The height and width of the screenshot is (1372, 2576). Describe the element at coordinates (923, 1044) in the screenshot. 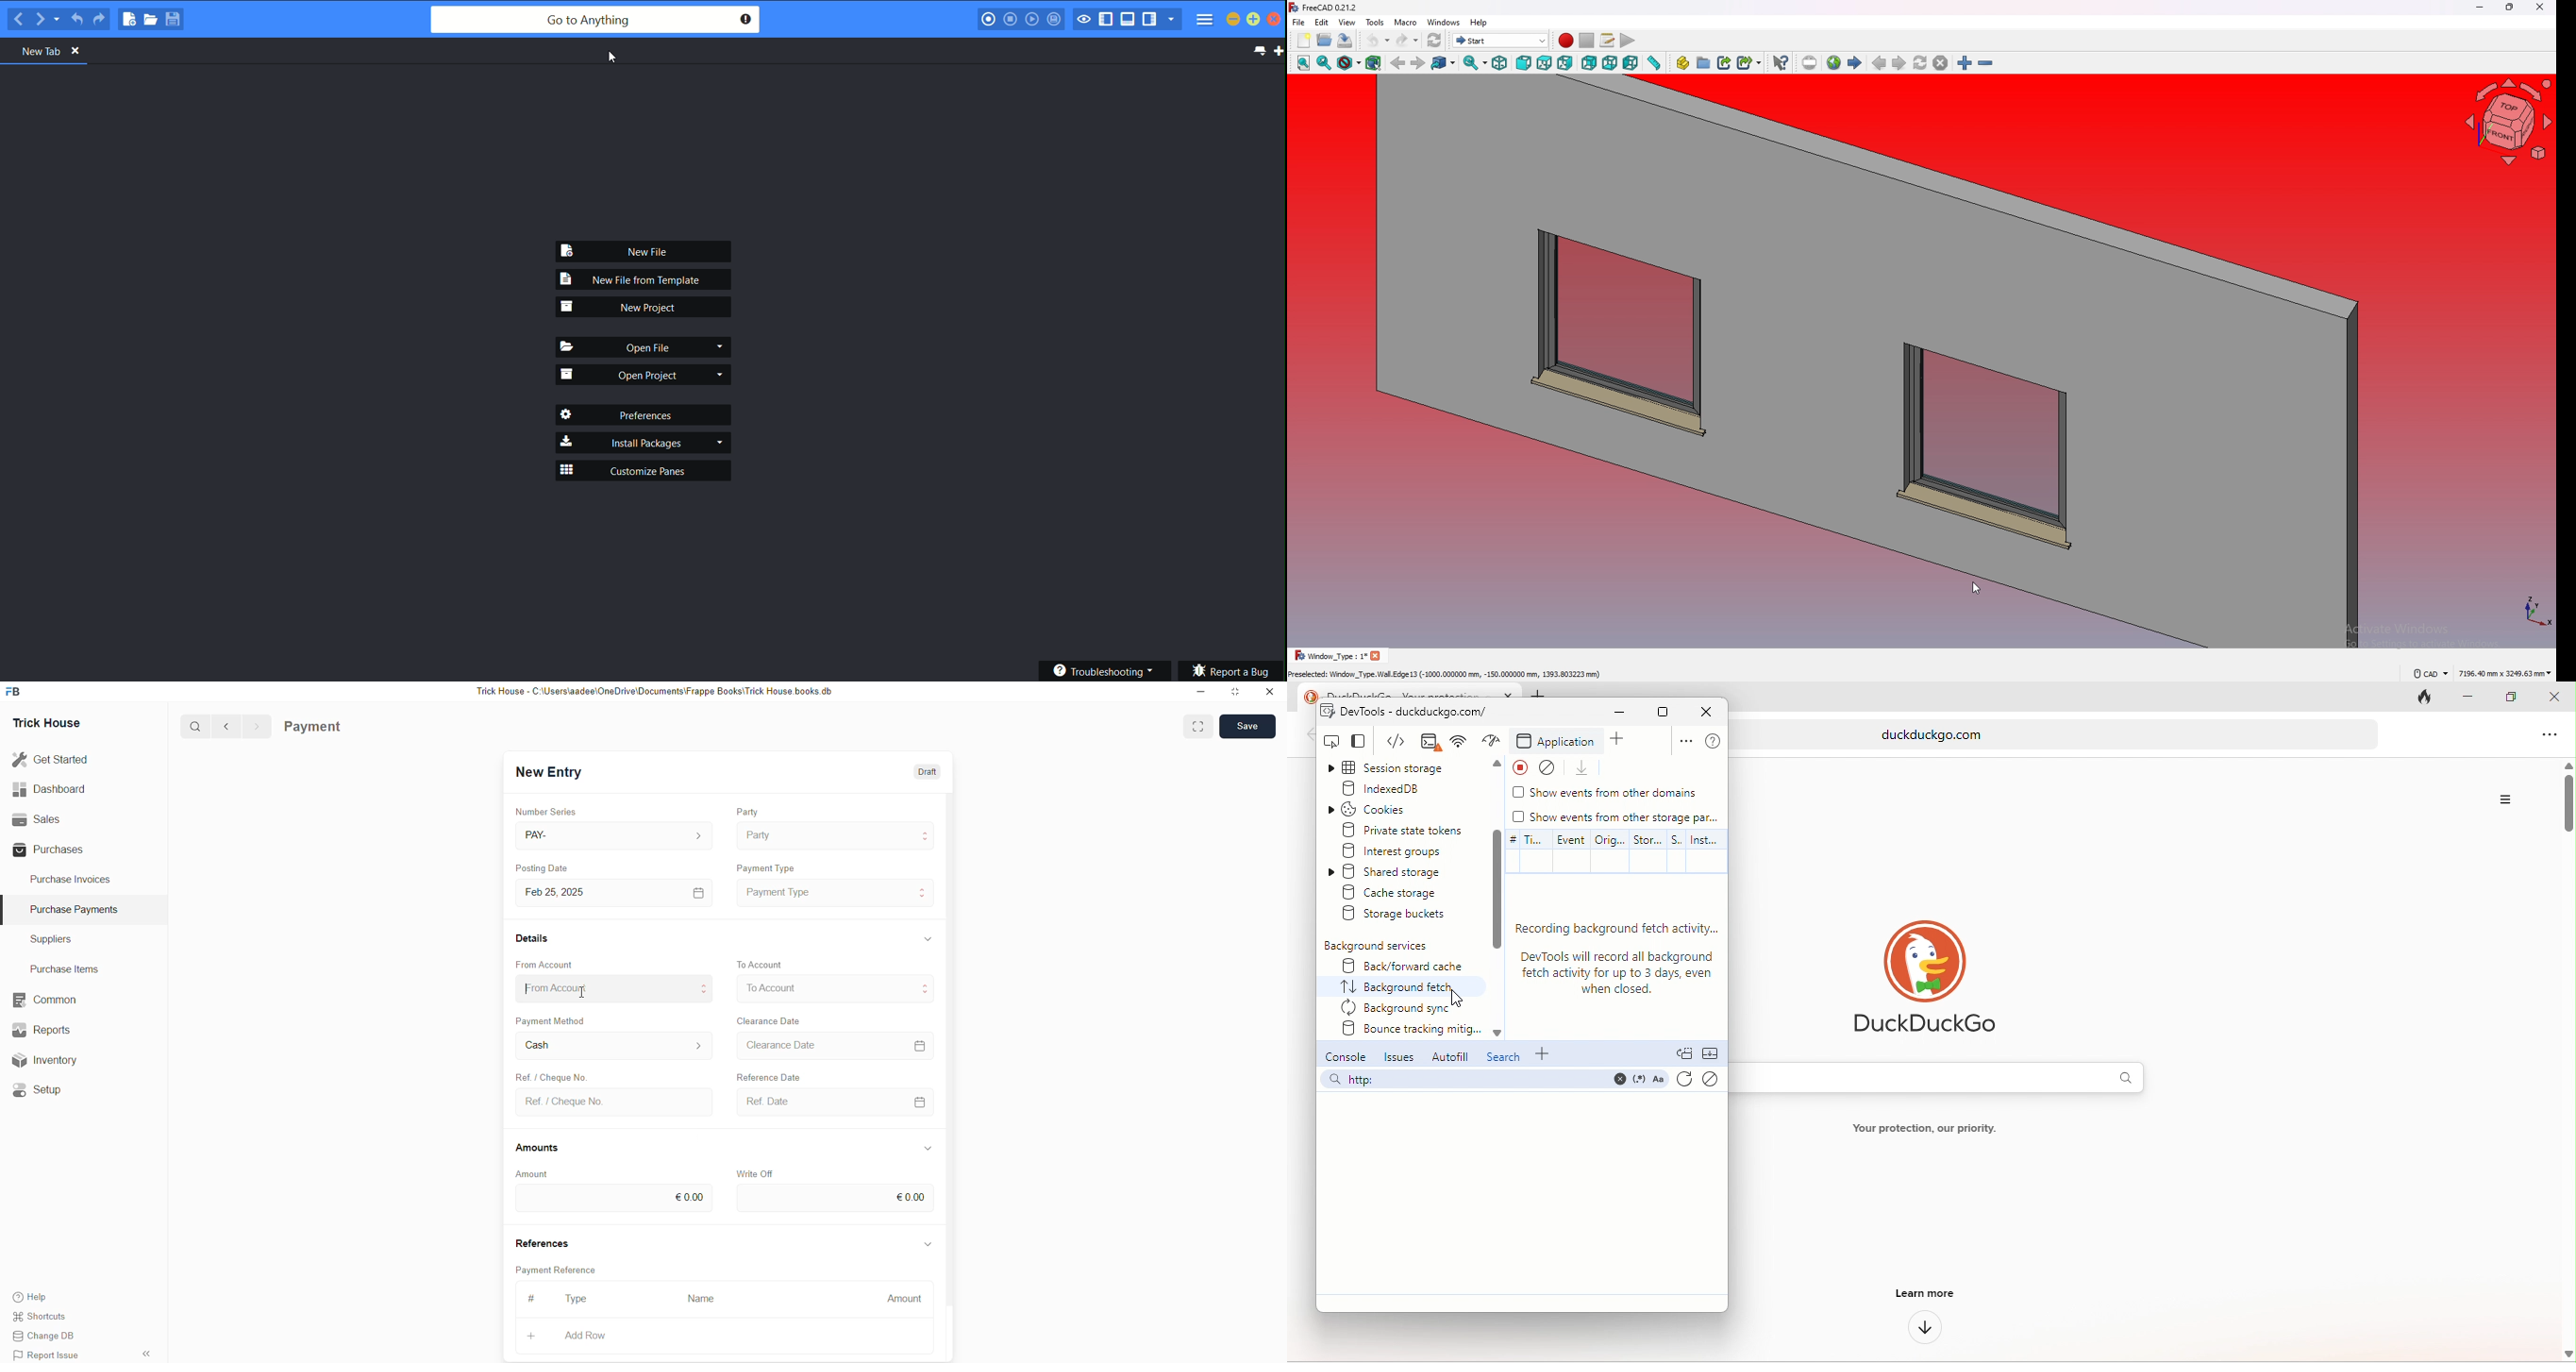

I see `=` at that location.